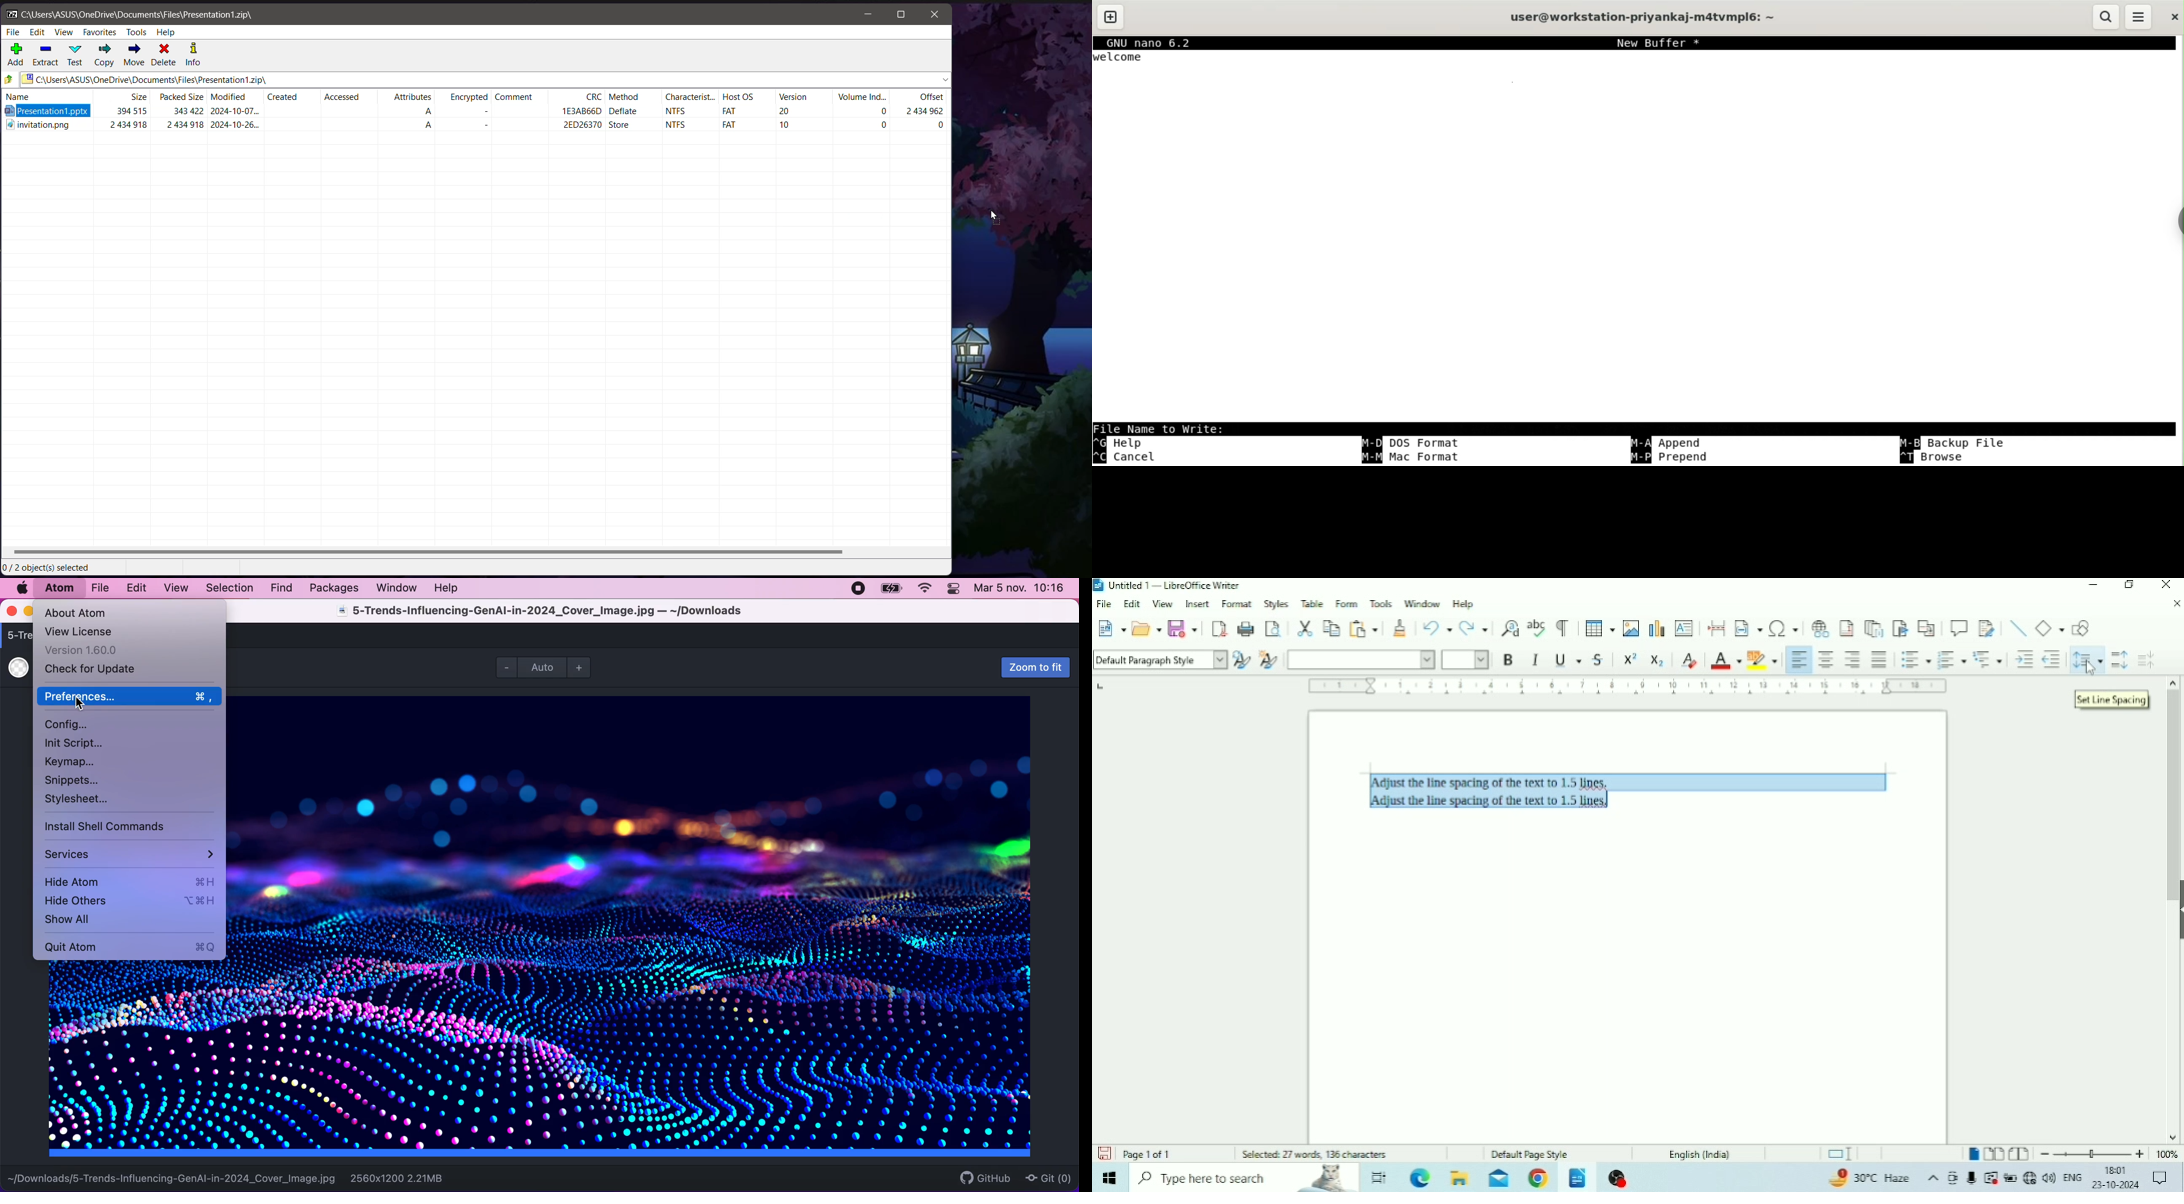  I want to click on Vertical scrollbar, so click(2174, 770).